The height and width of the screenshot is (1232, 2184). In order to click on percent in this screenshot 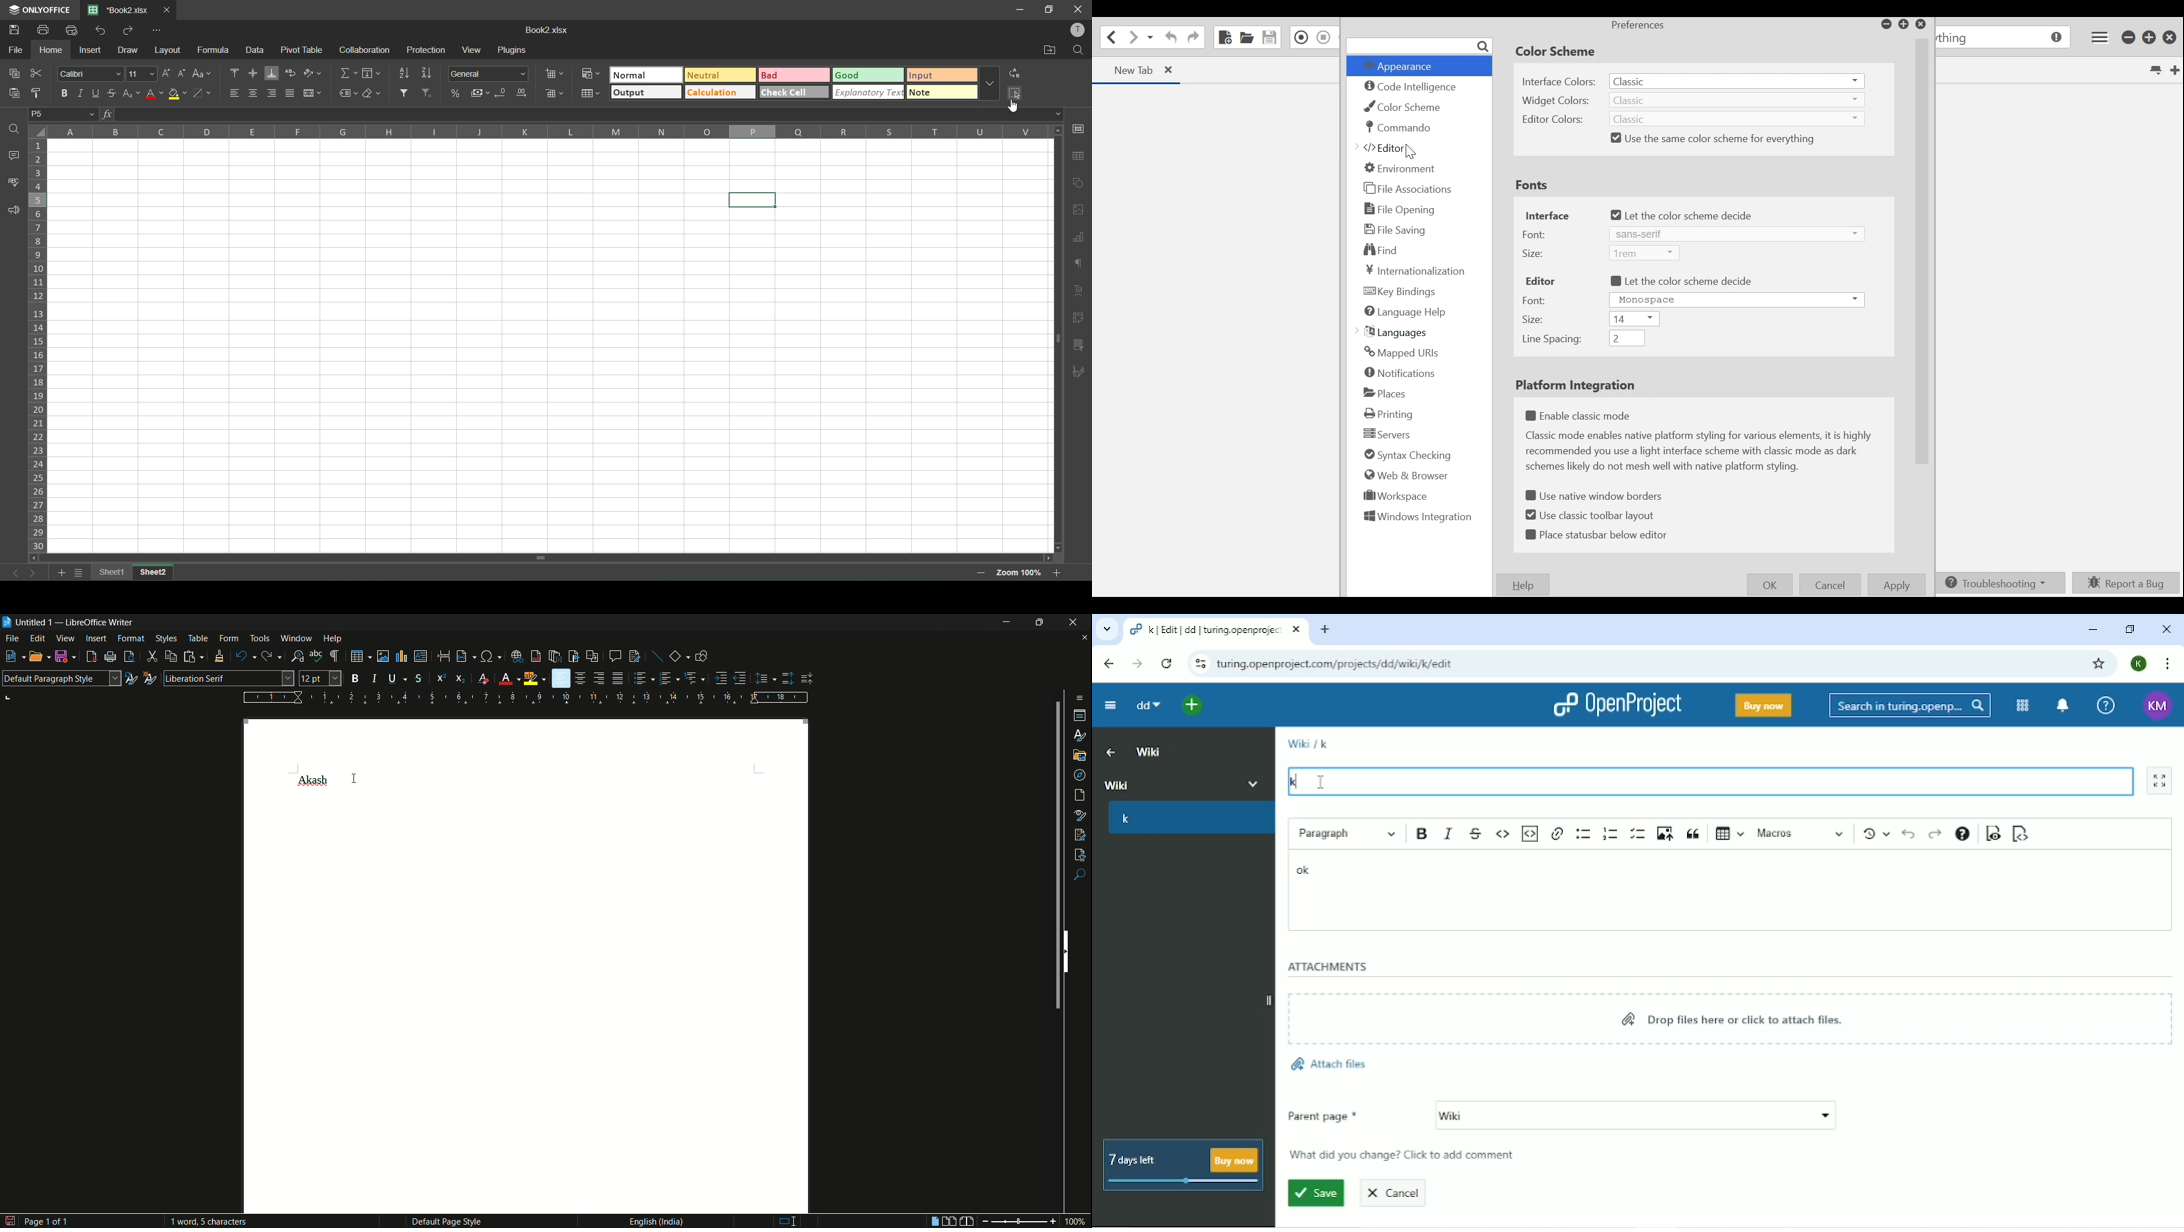, I will do `click(455, 93)`.